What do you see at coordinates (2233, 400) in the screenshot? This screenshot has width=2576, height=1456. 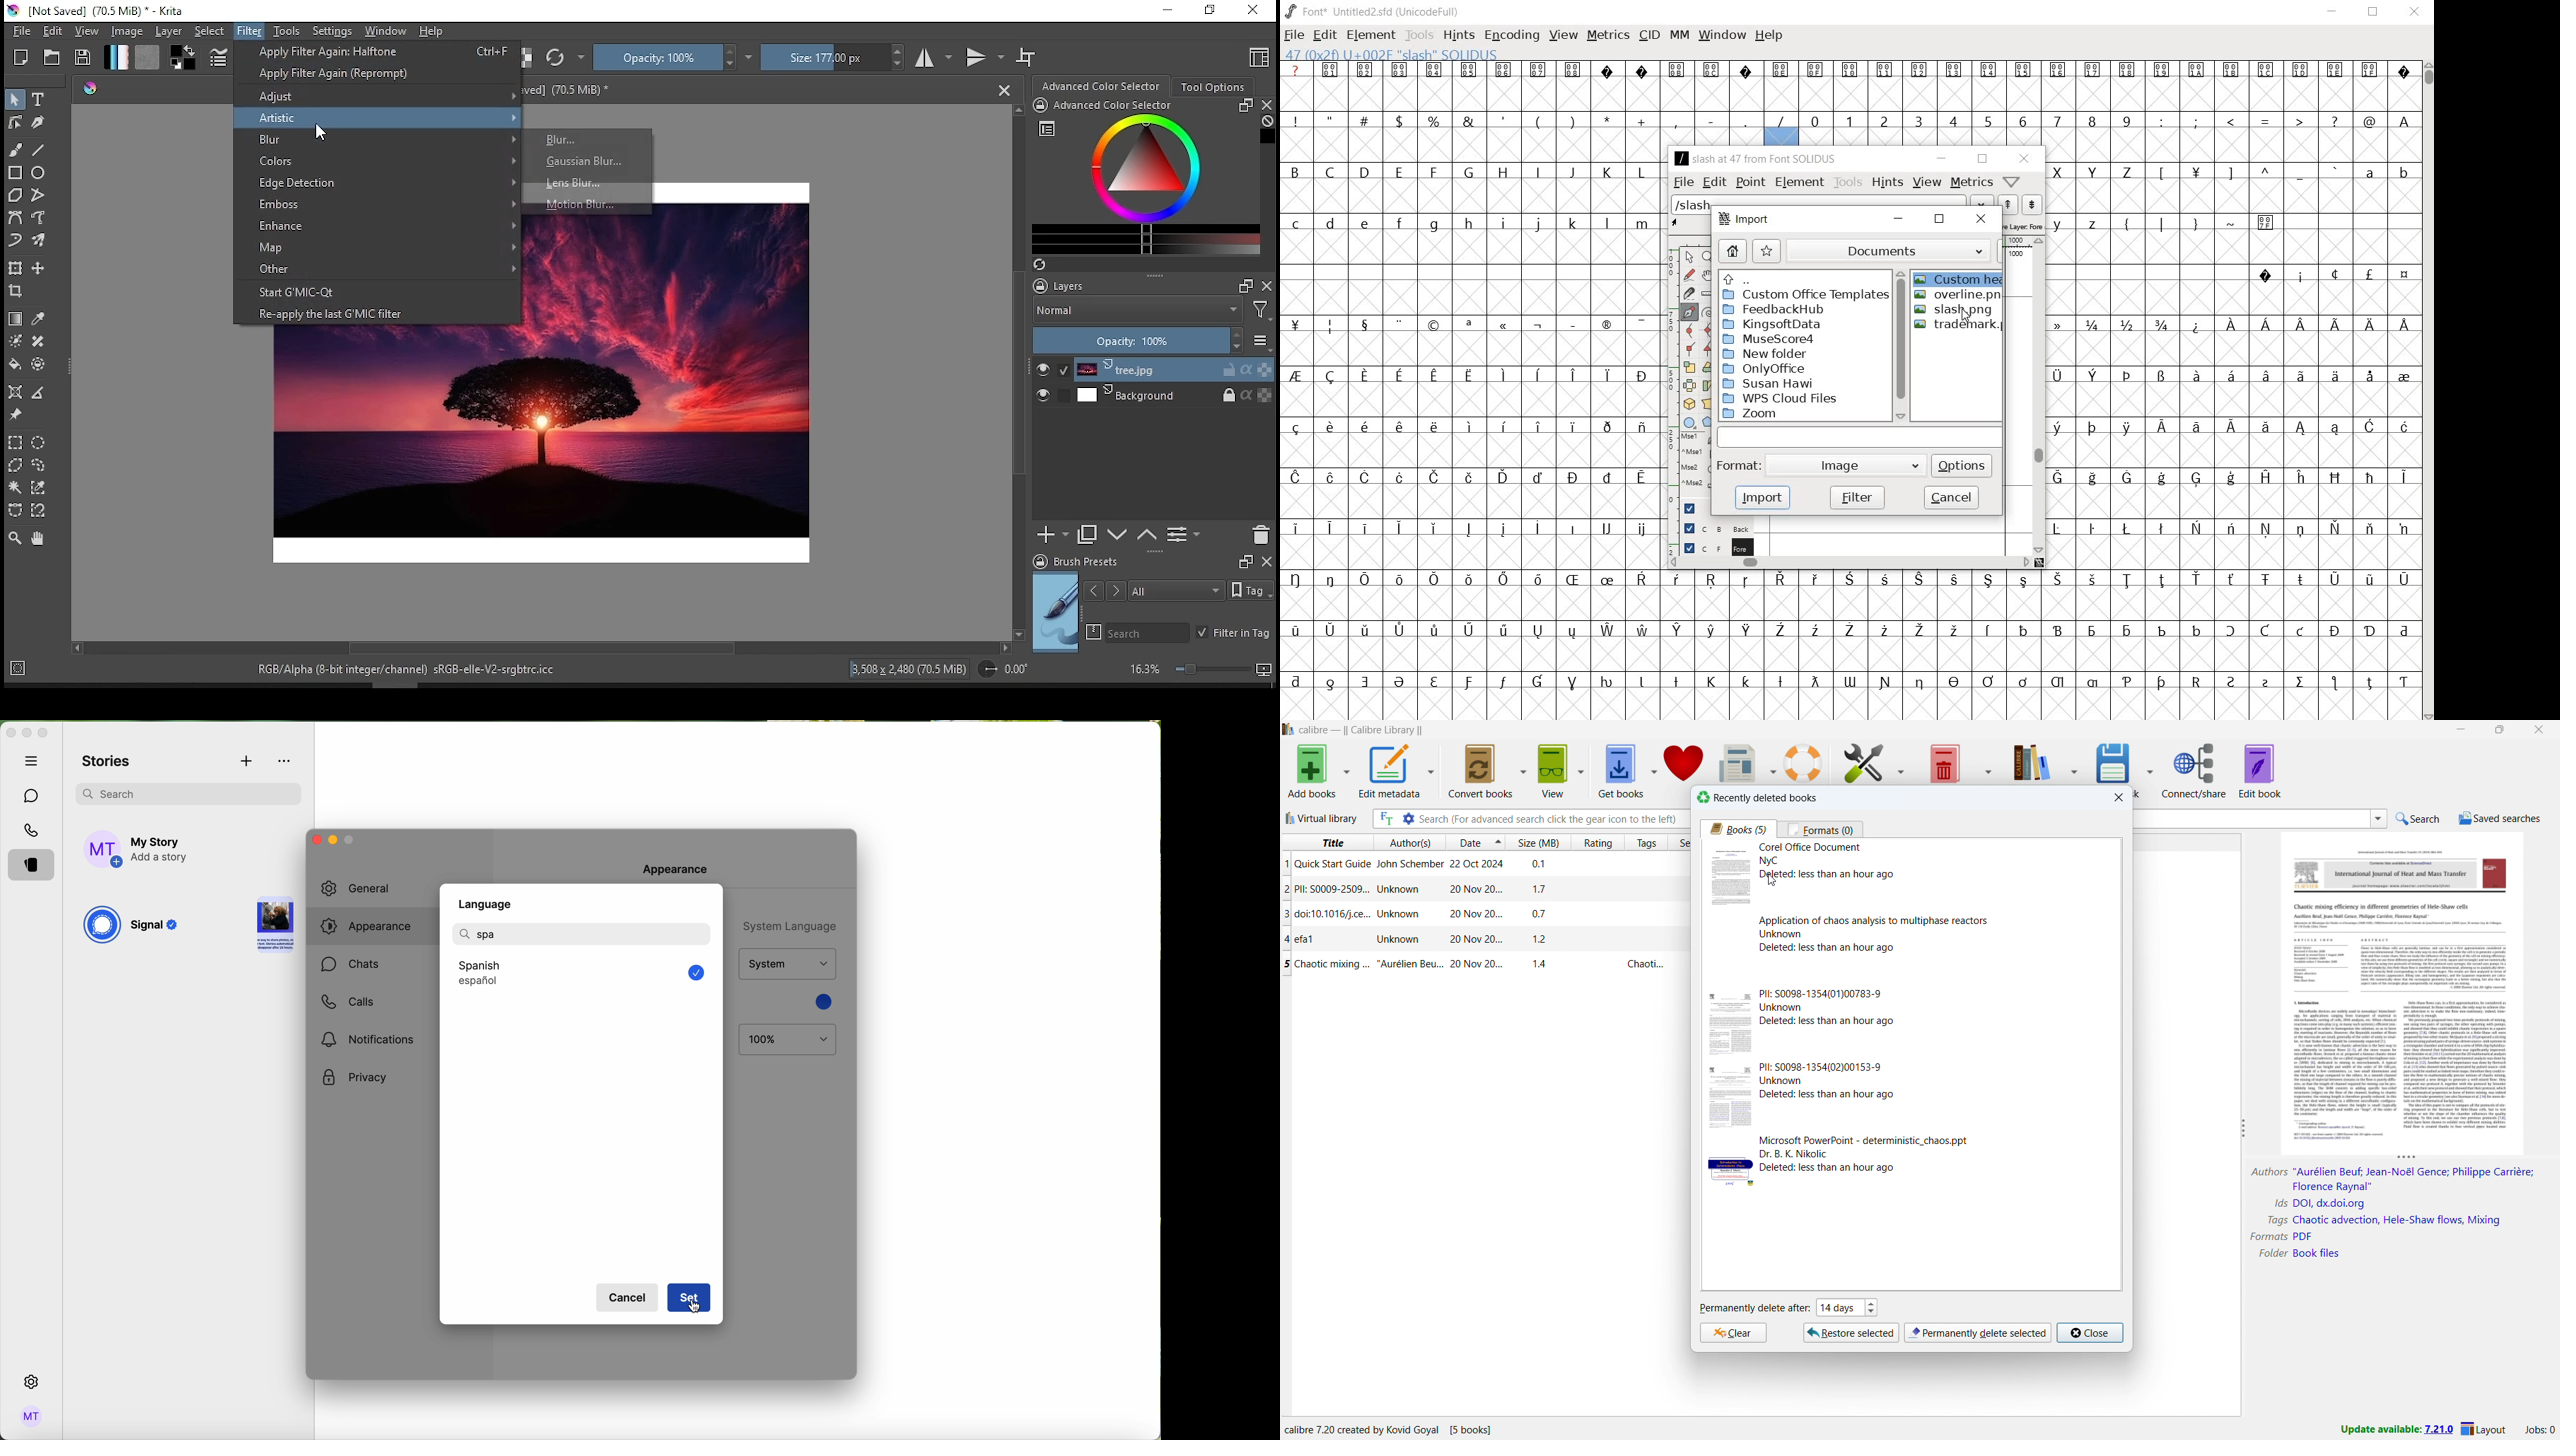 I see `empty cells` at bounding box center [2233, 400].